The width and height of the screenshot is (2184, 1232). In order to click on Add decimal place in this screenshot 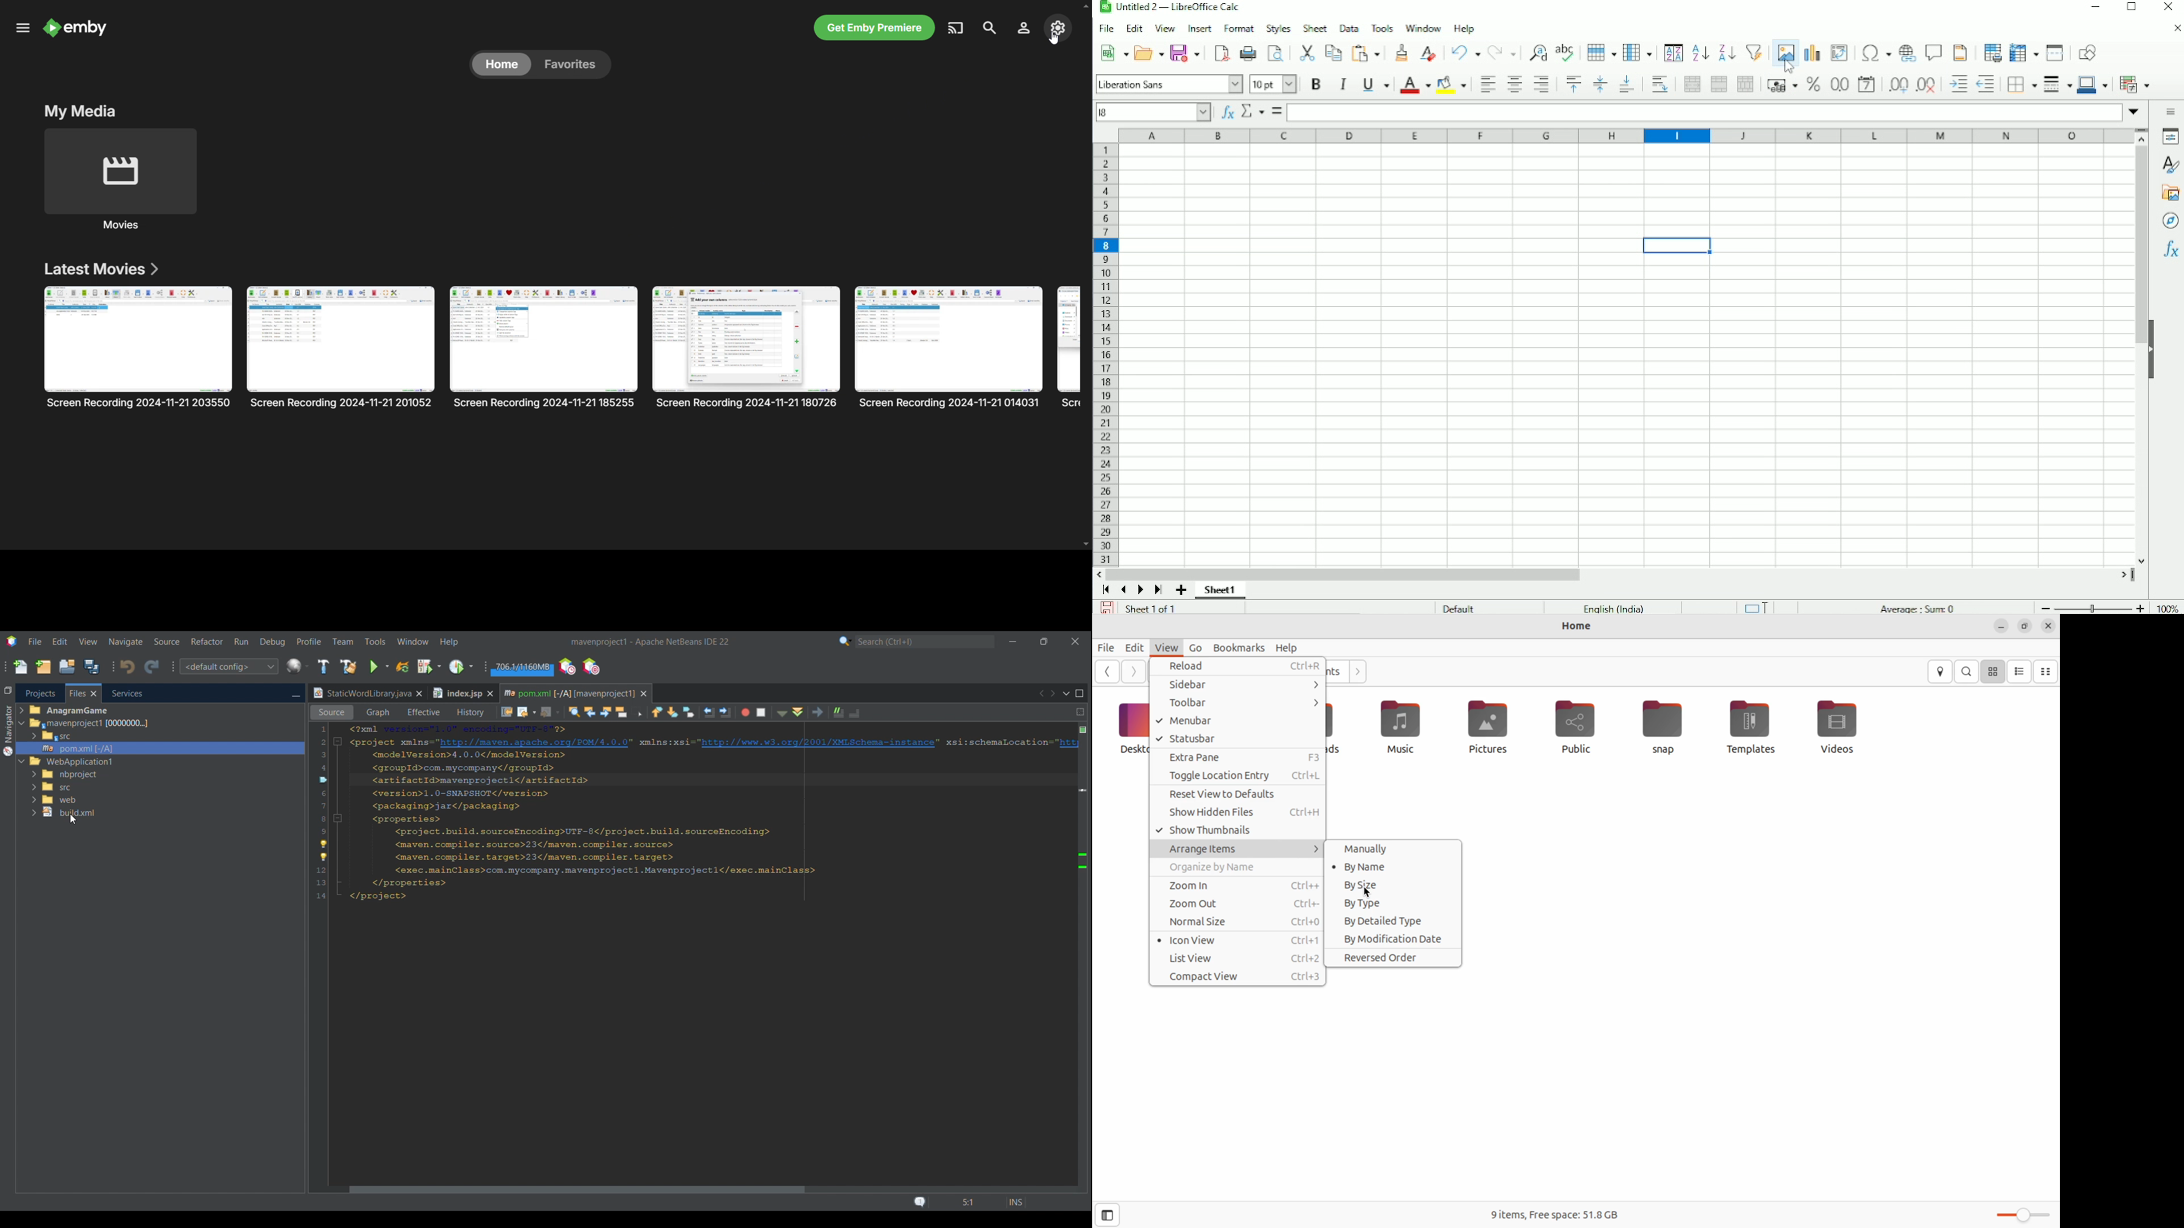, I will do `click(1896, 85)`.